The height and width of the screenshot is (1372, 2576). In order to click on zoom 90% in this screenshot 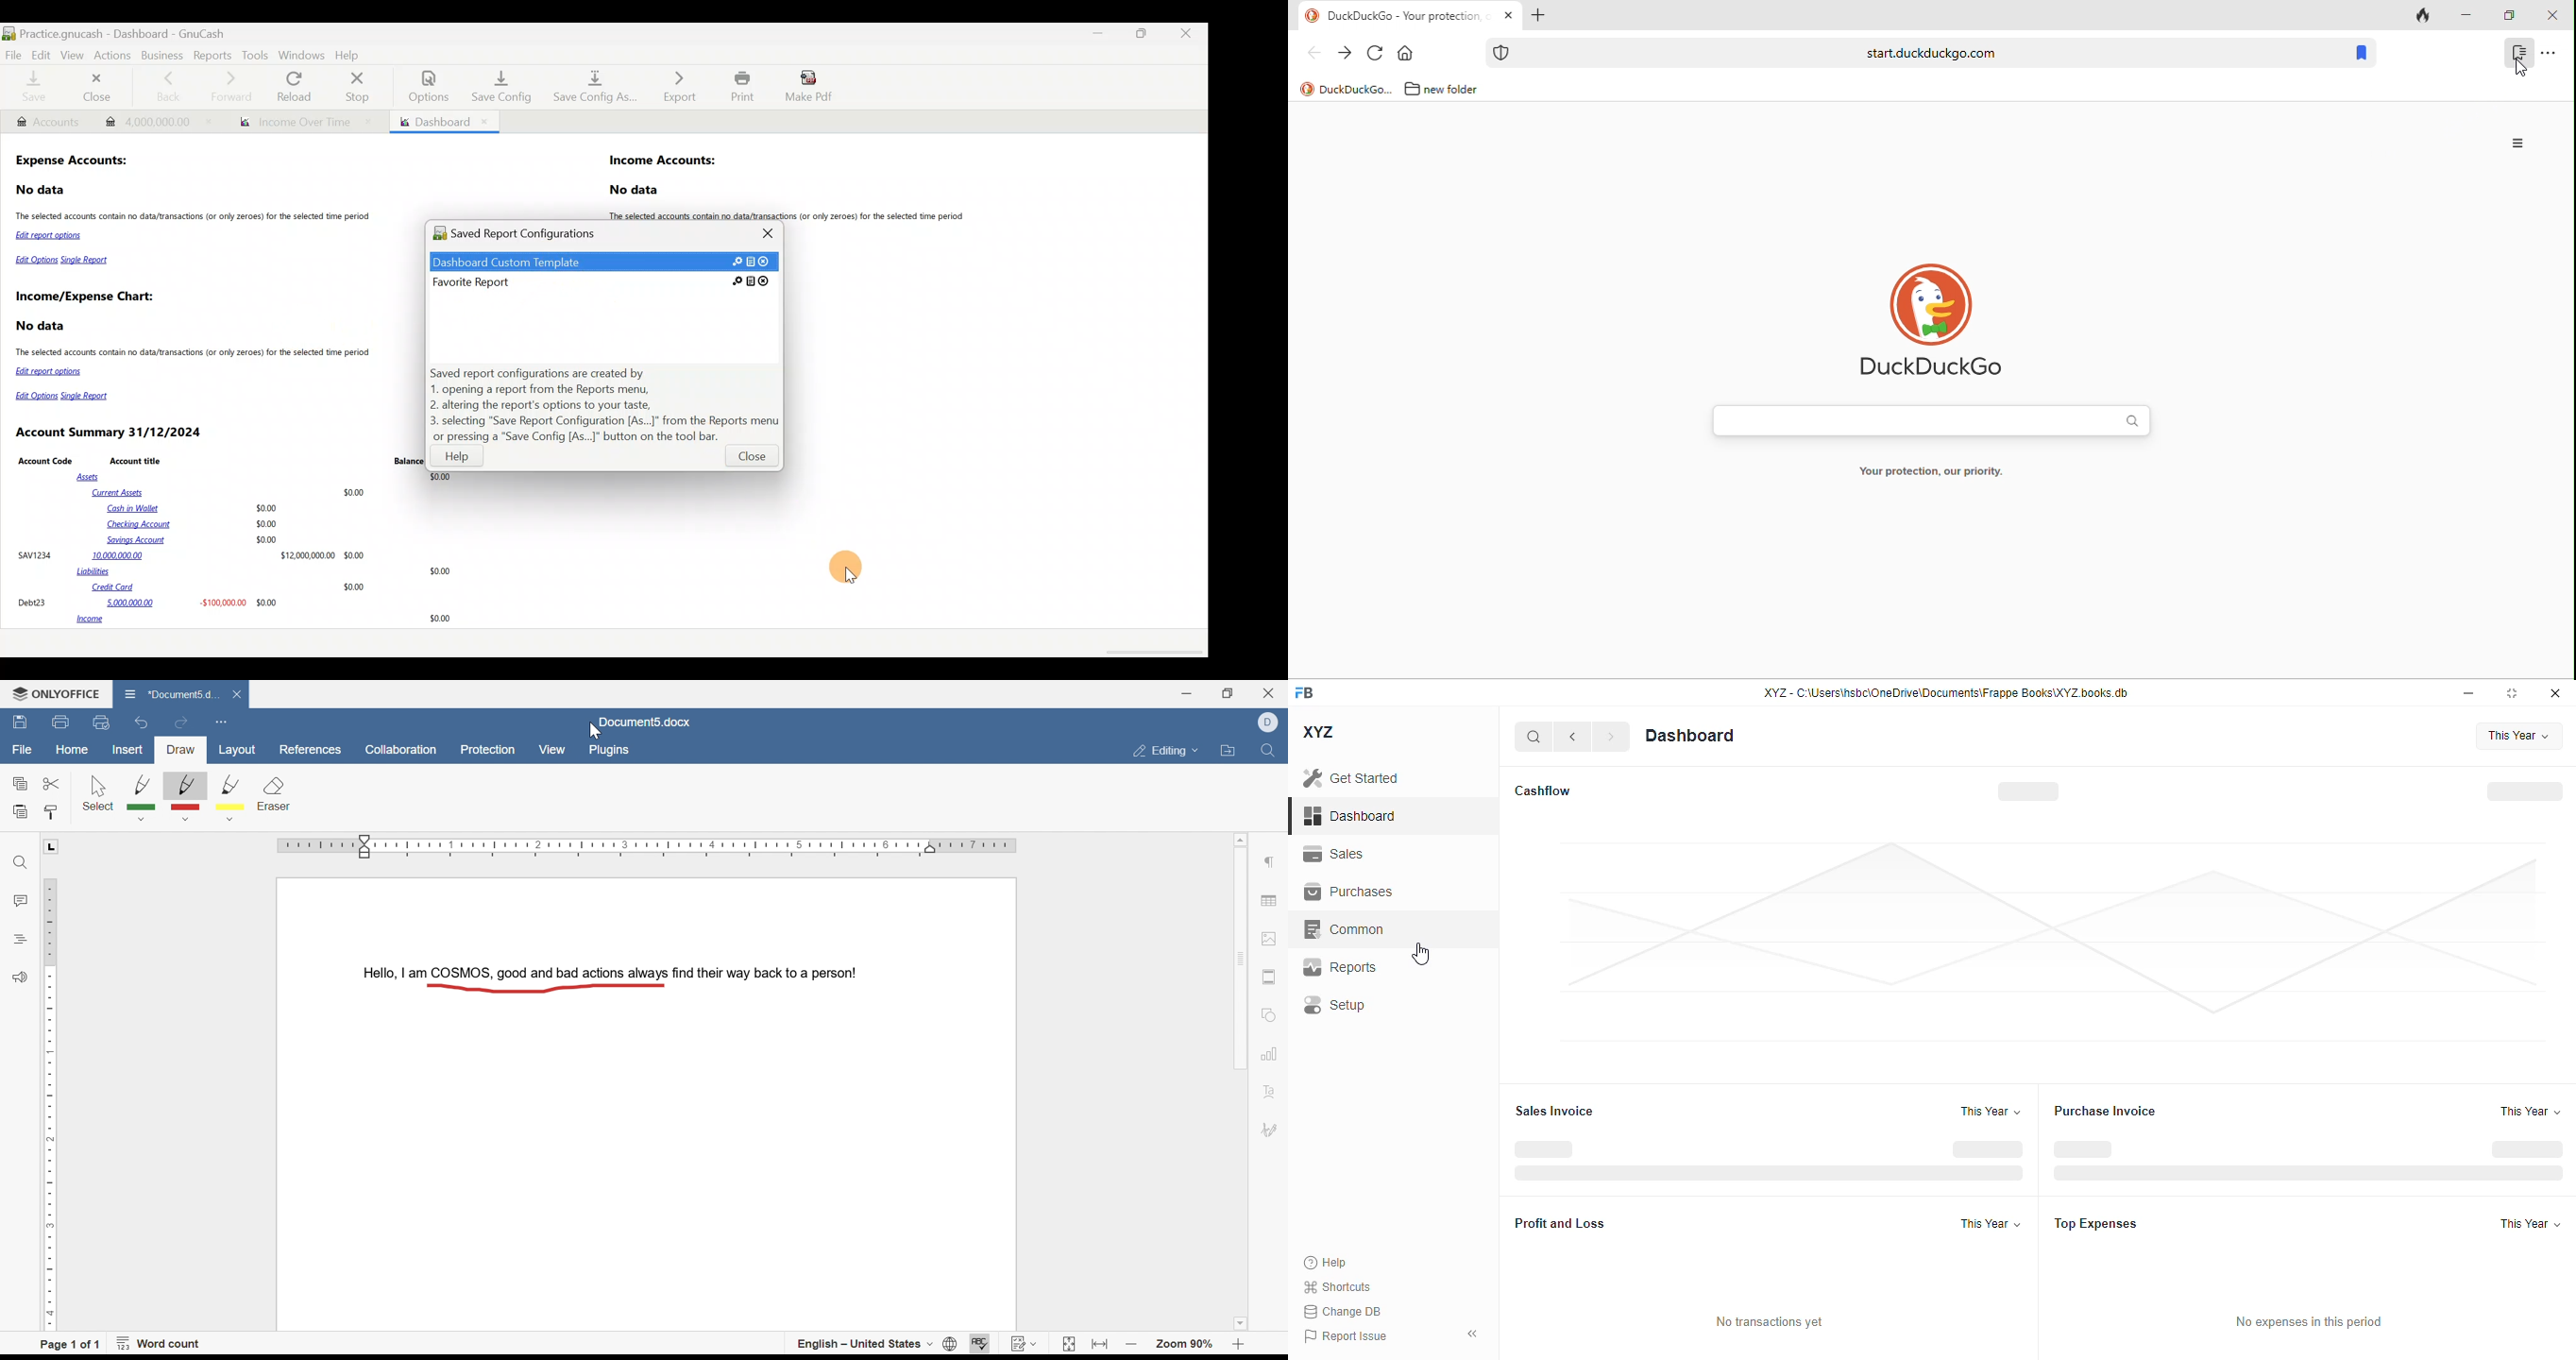, I will do `click(1186, 1346)`.